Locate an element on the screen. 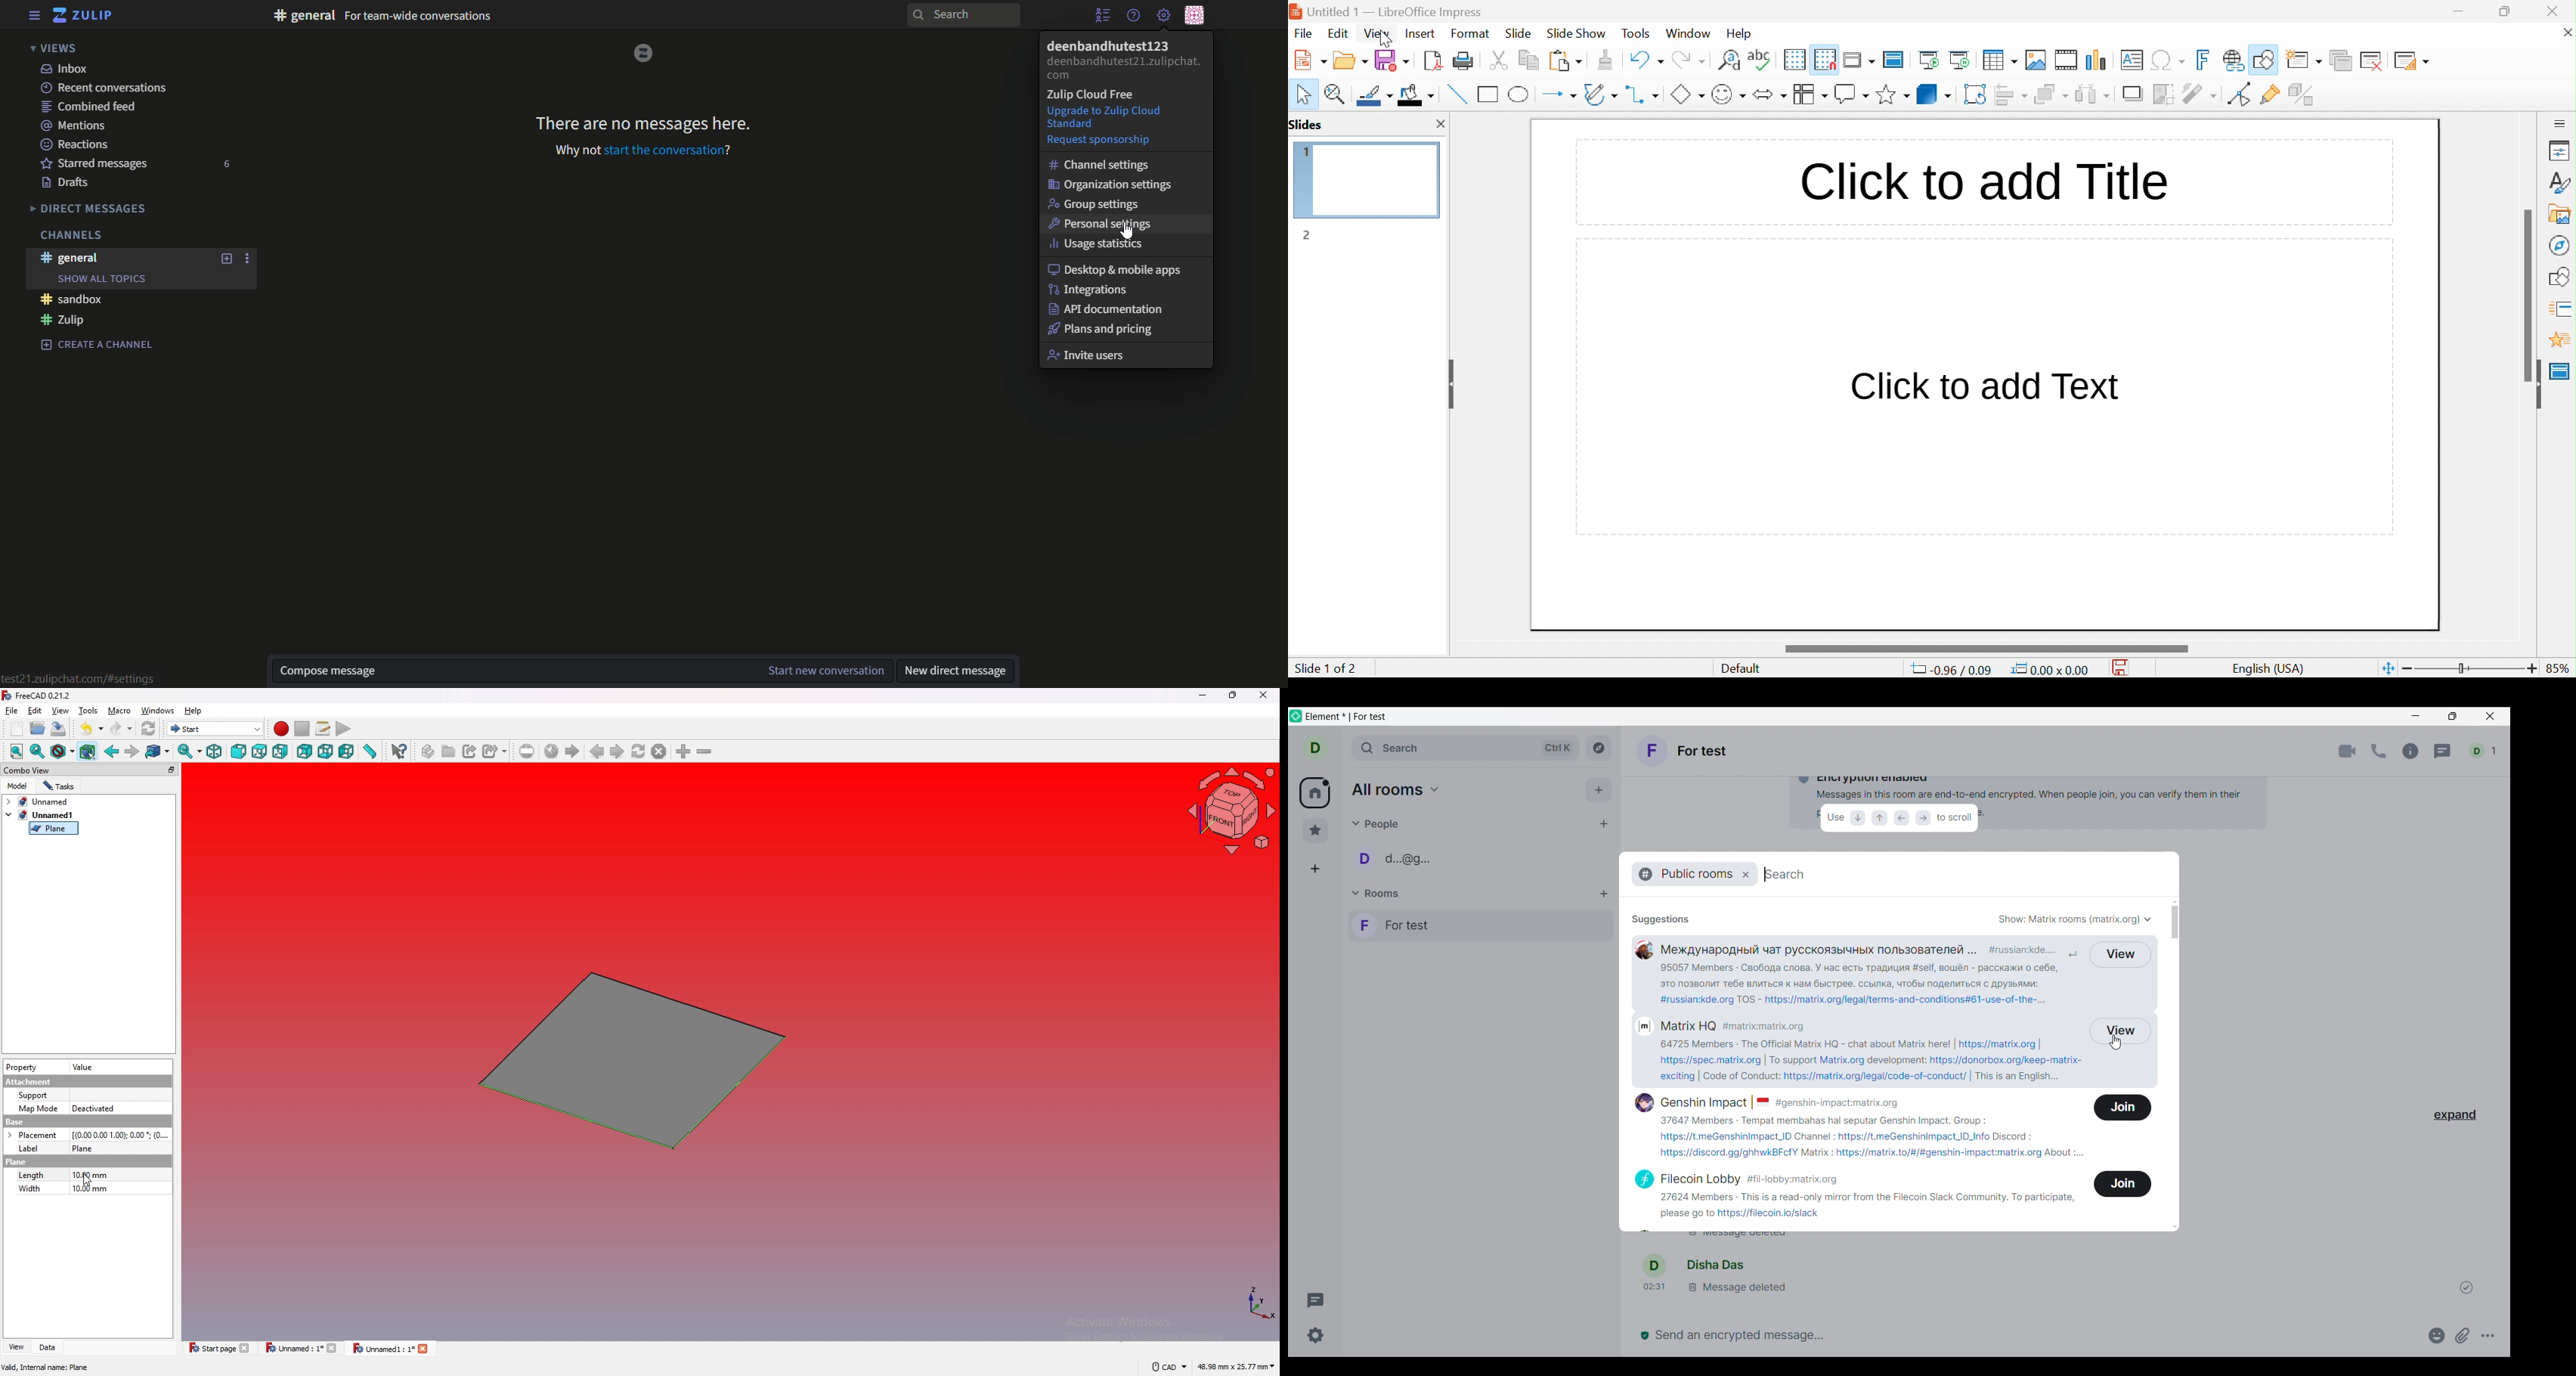  select is located at coordinates (1305, 94).